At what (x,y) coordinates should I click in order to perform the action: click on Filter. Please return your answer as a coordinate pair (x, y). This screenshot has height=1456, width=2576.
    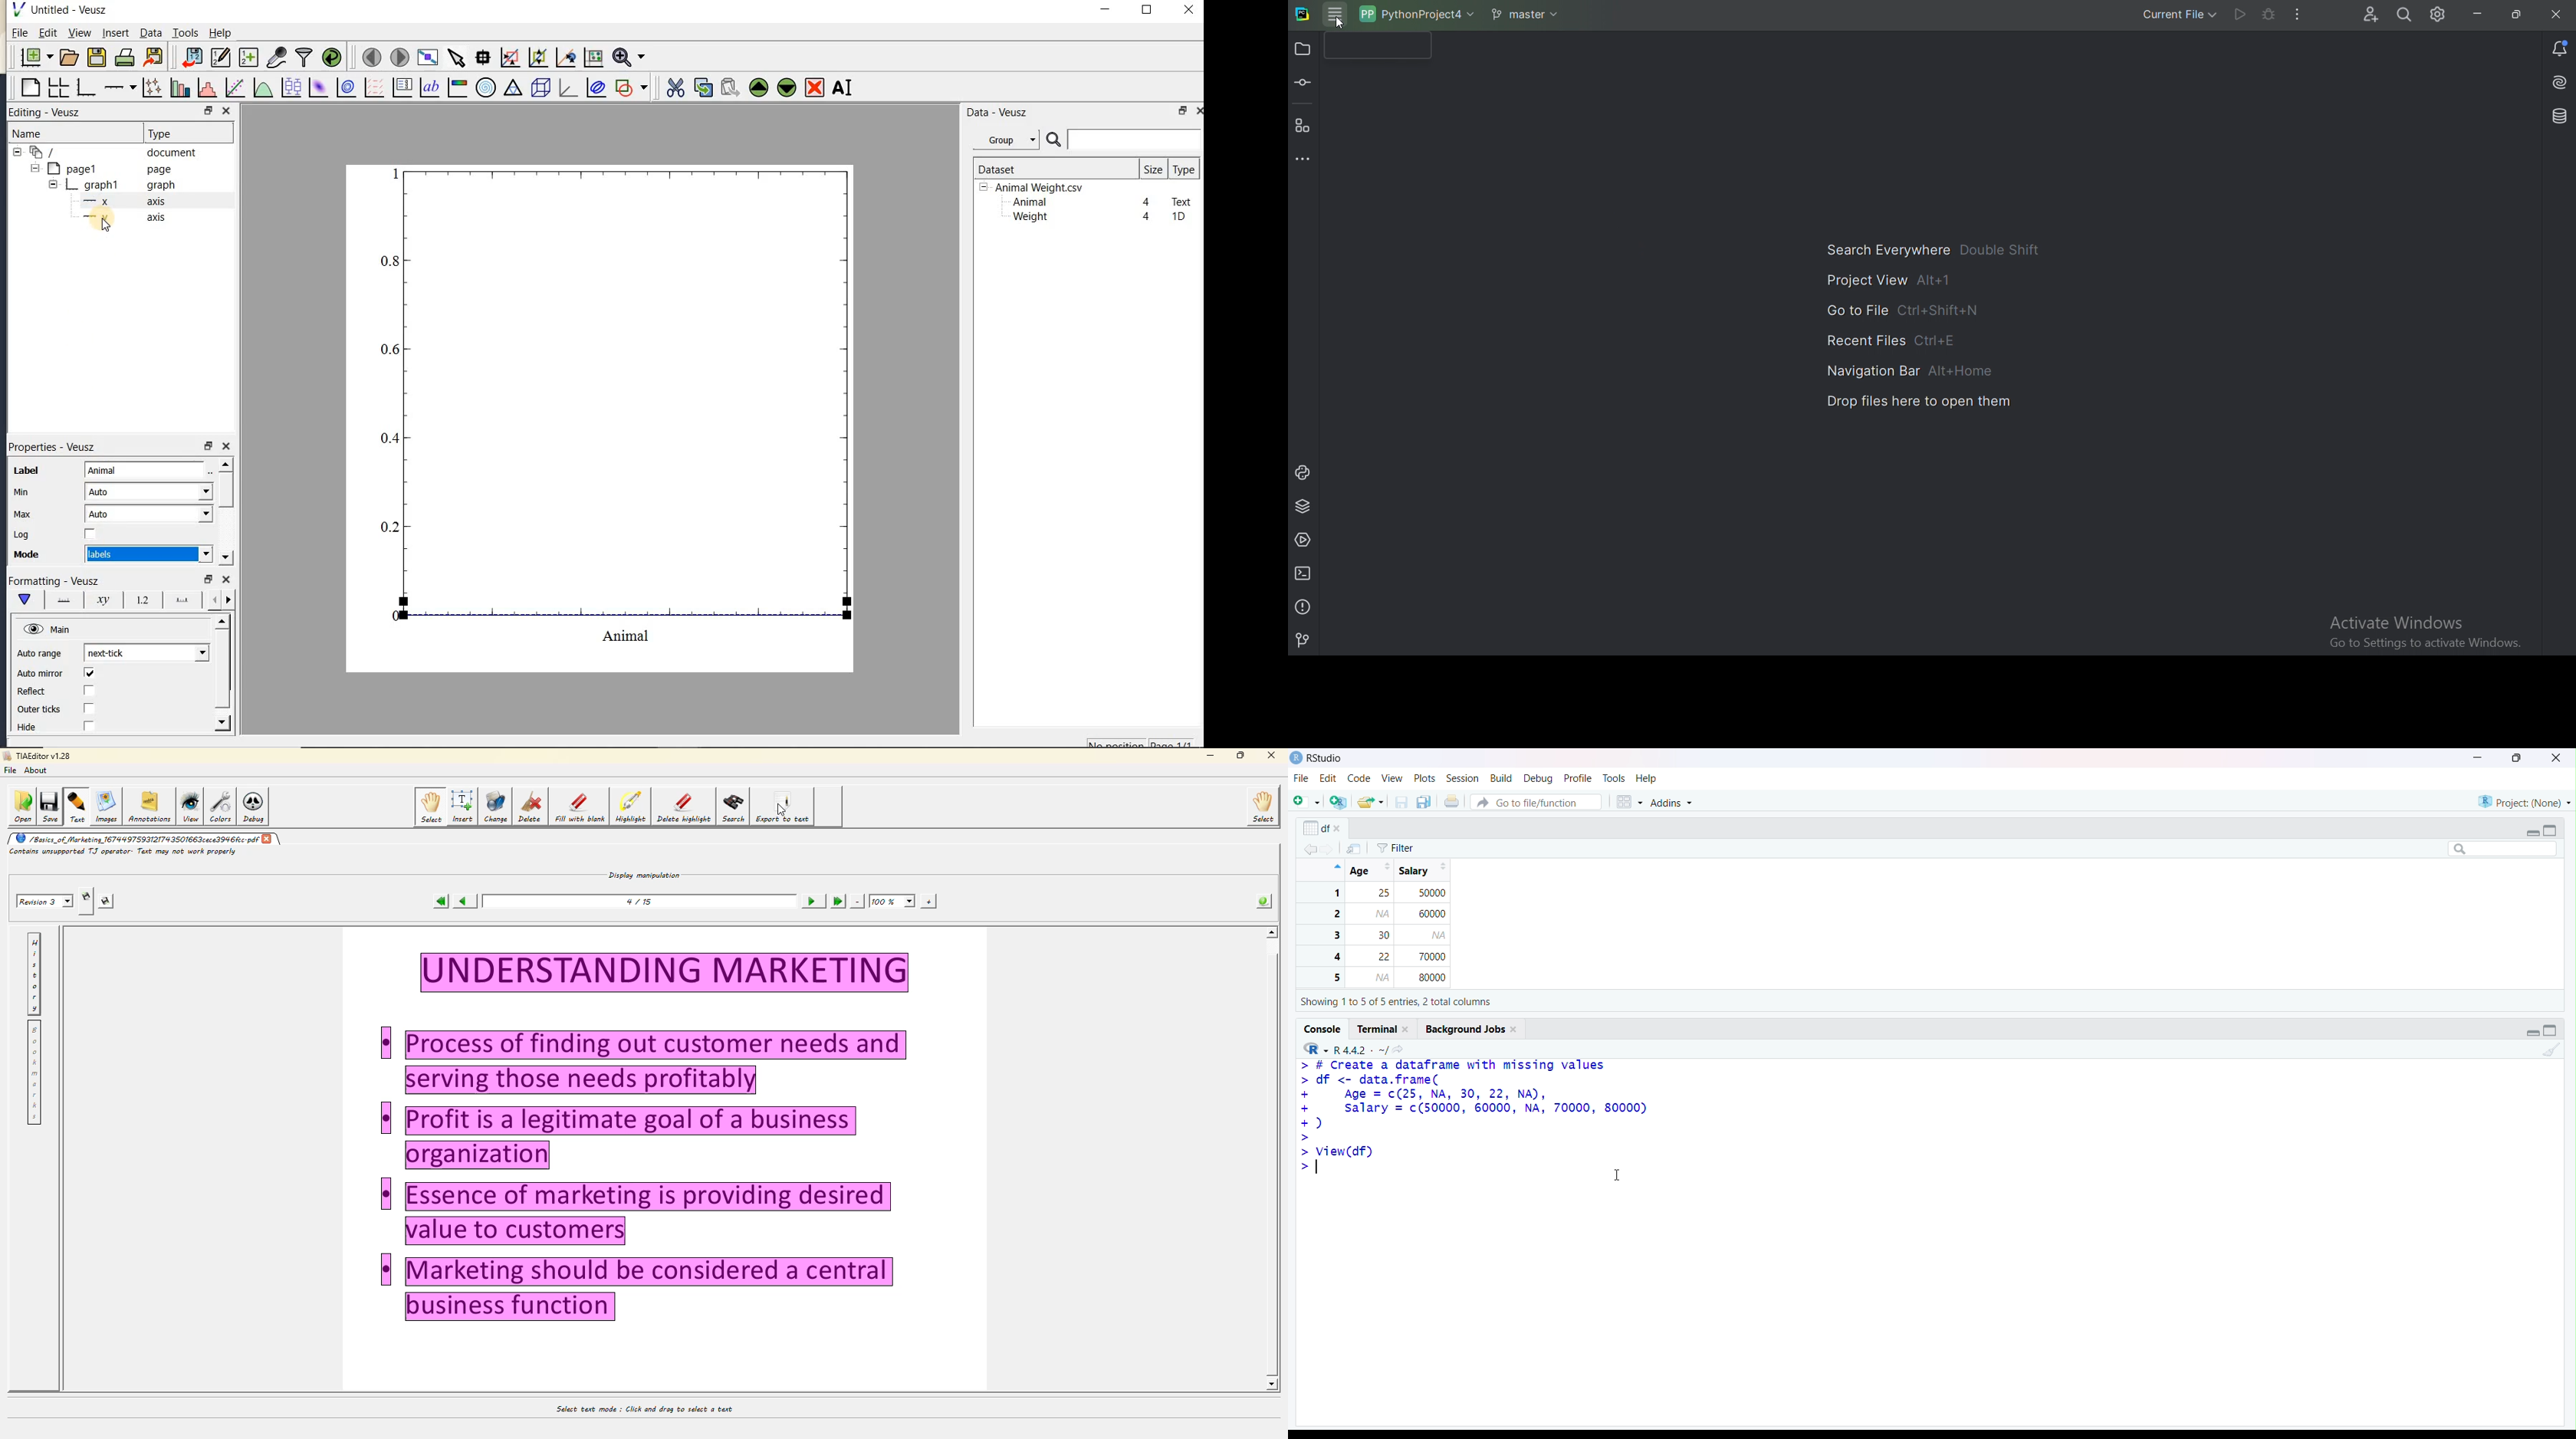
    Looking at the image, I should click on (1397, 846).